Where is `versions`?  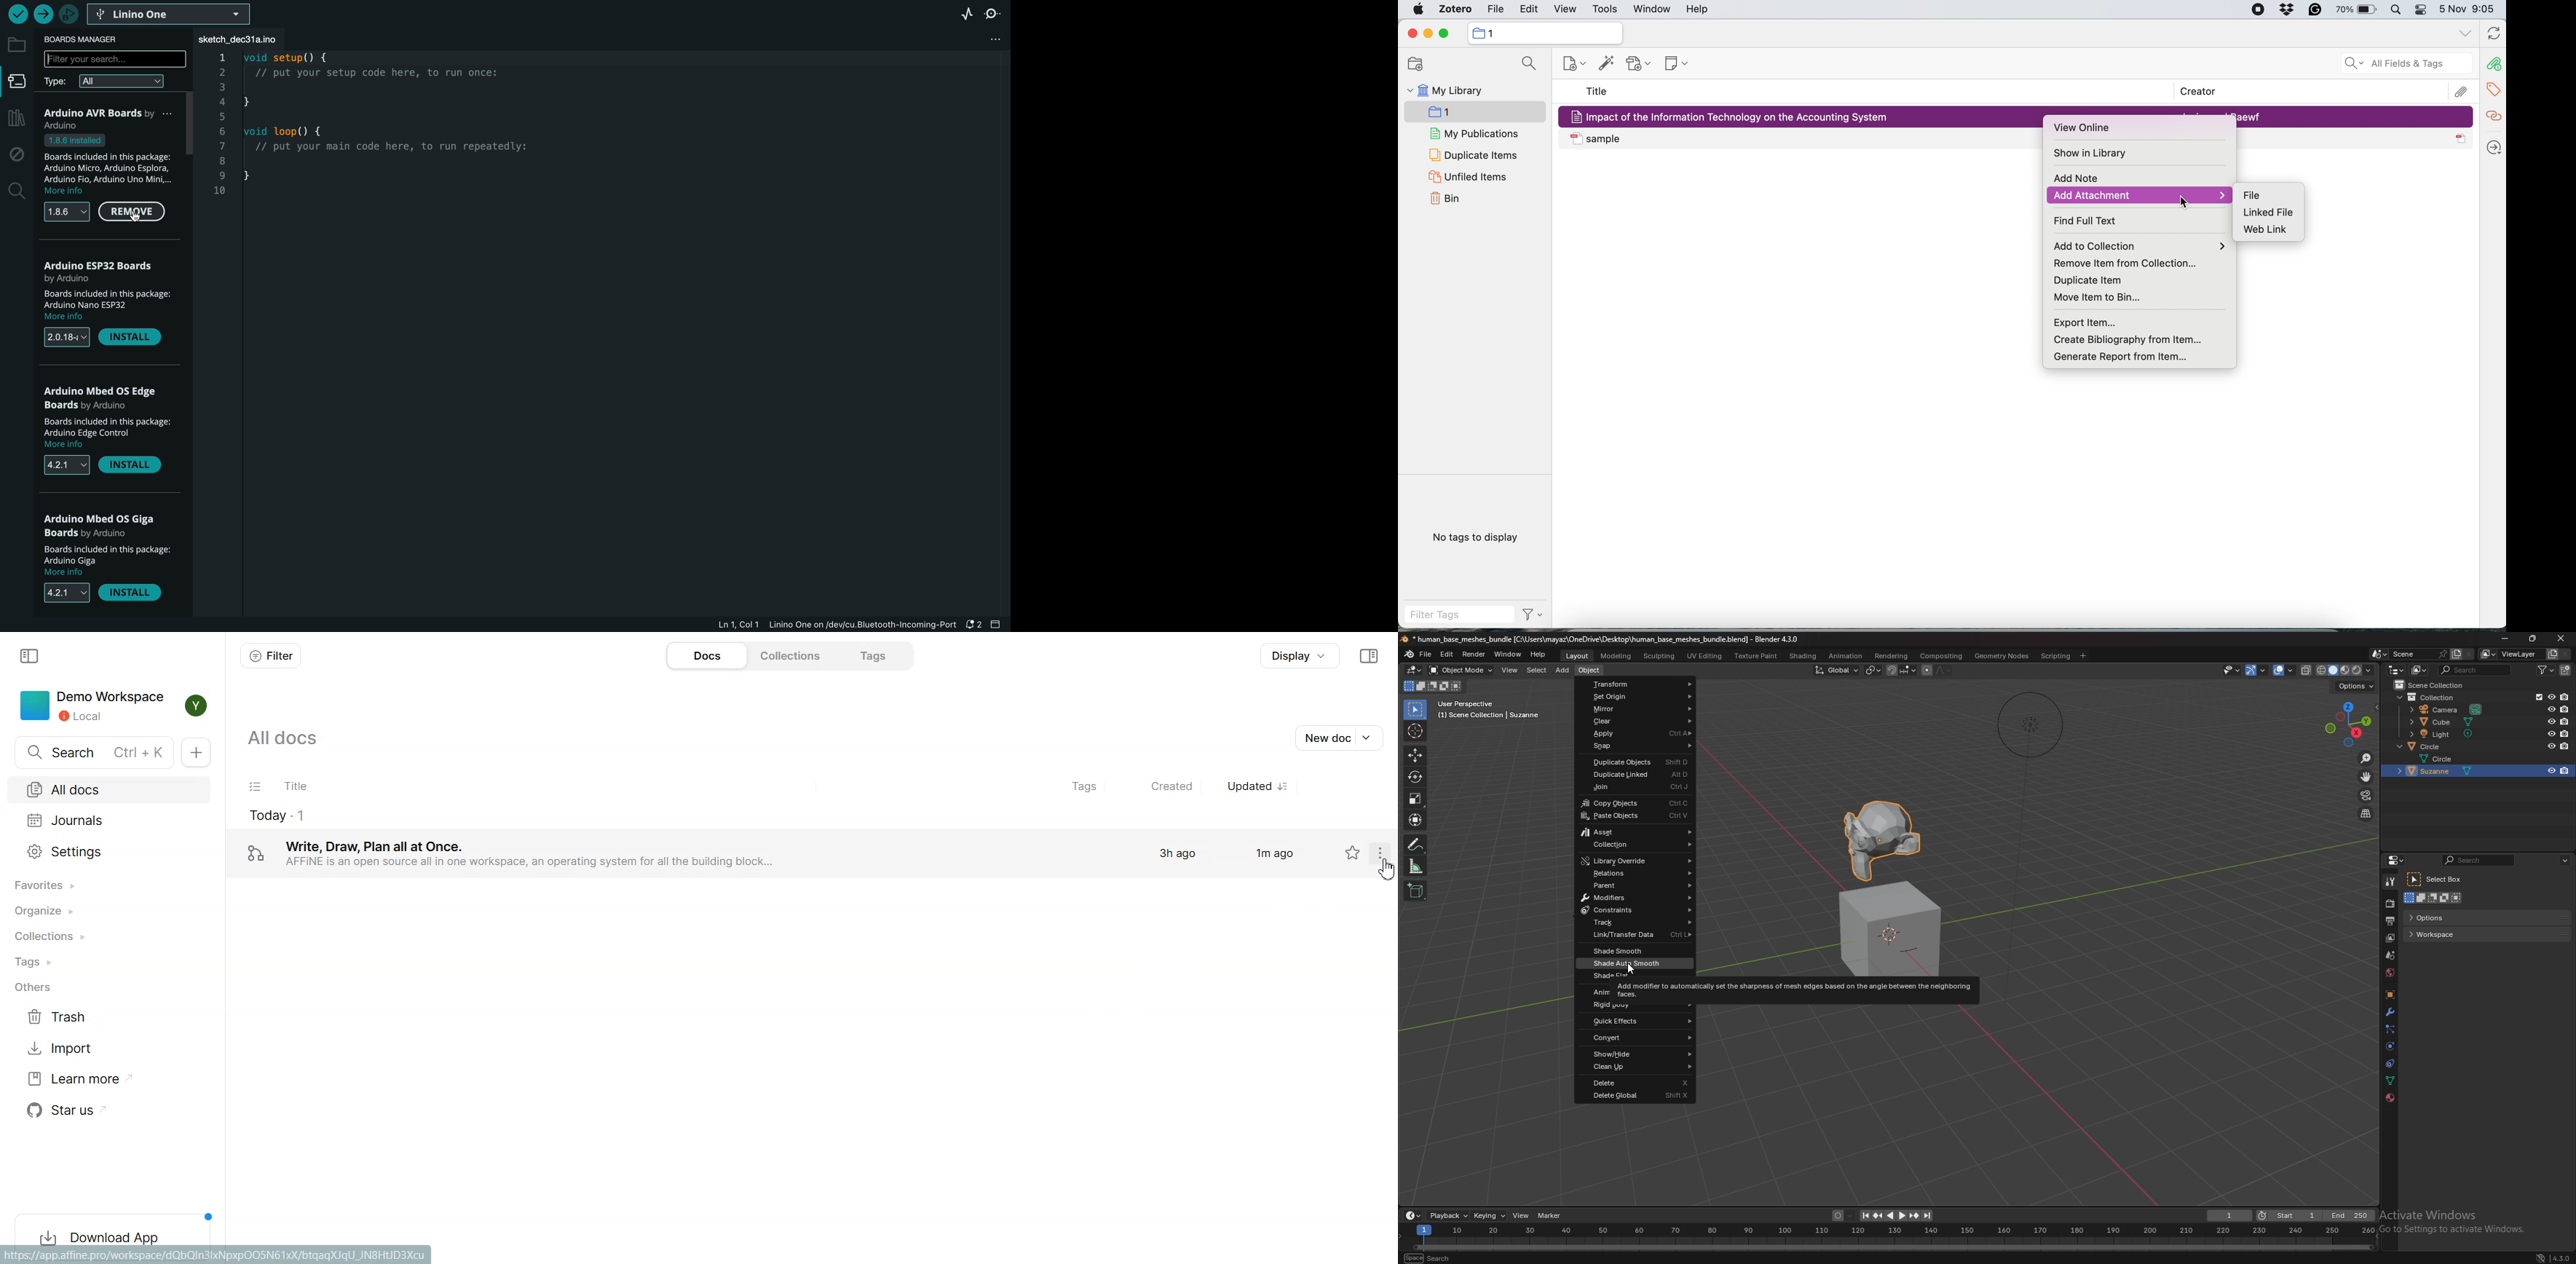
versions is located at coordinates (64, 466).